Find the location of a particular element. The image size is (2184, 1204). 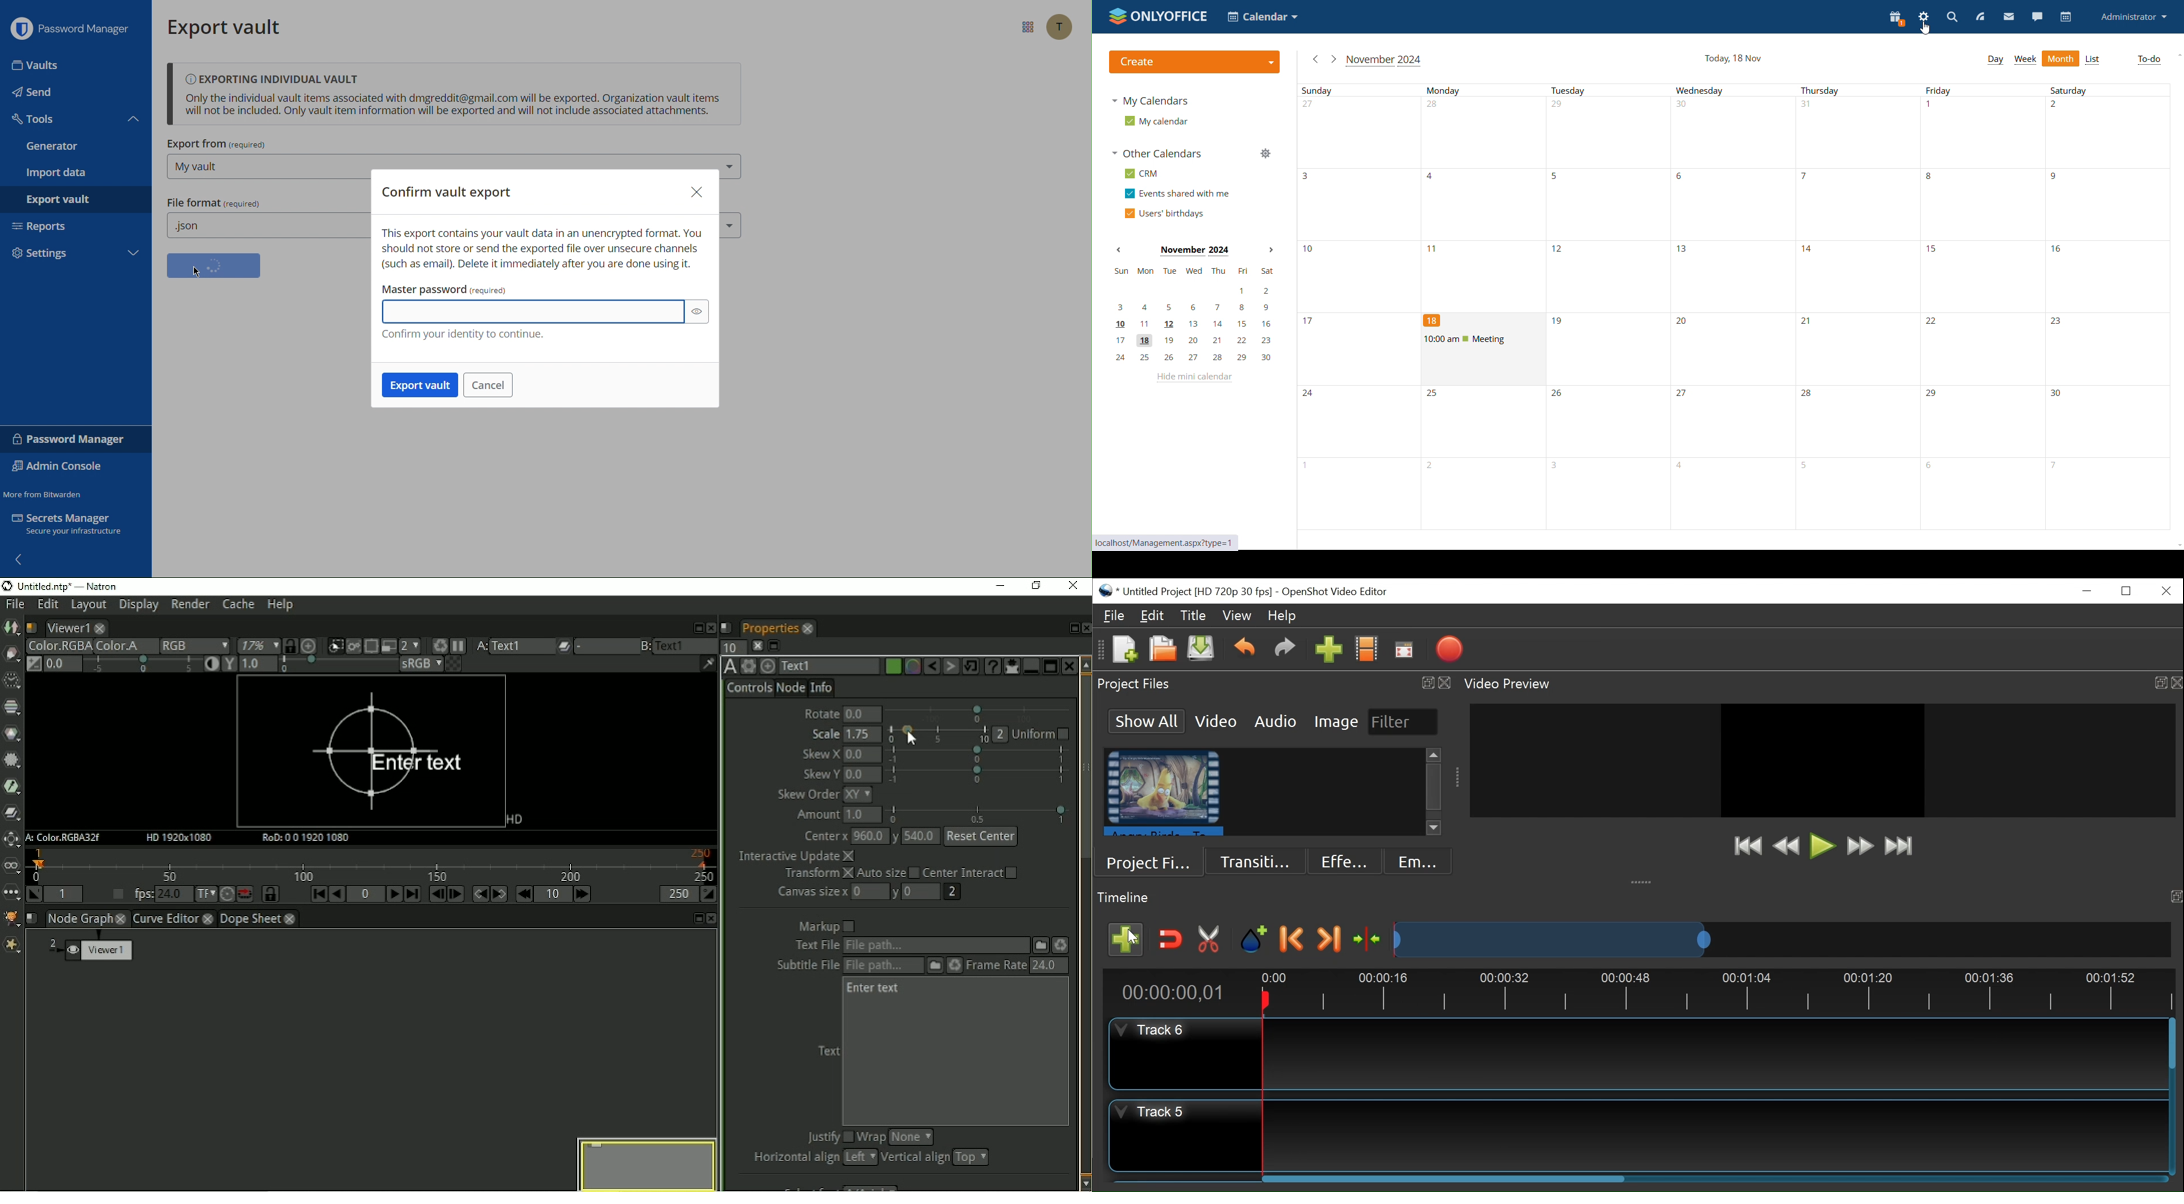

New File is located at coordinates (1199, 650).